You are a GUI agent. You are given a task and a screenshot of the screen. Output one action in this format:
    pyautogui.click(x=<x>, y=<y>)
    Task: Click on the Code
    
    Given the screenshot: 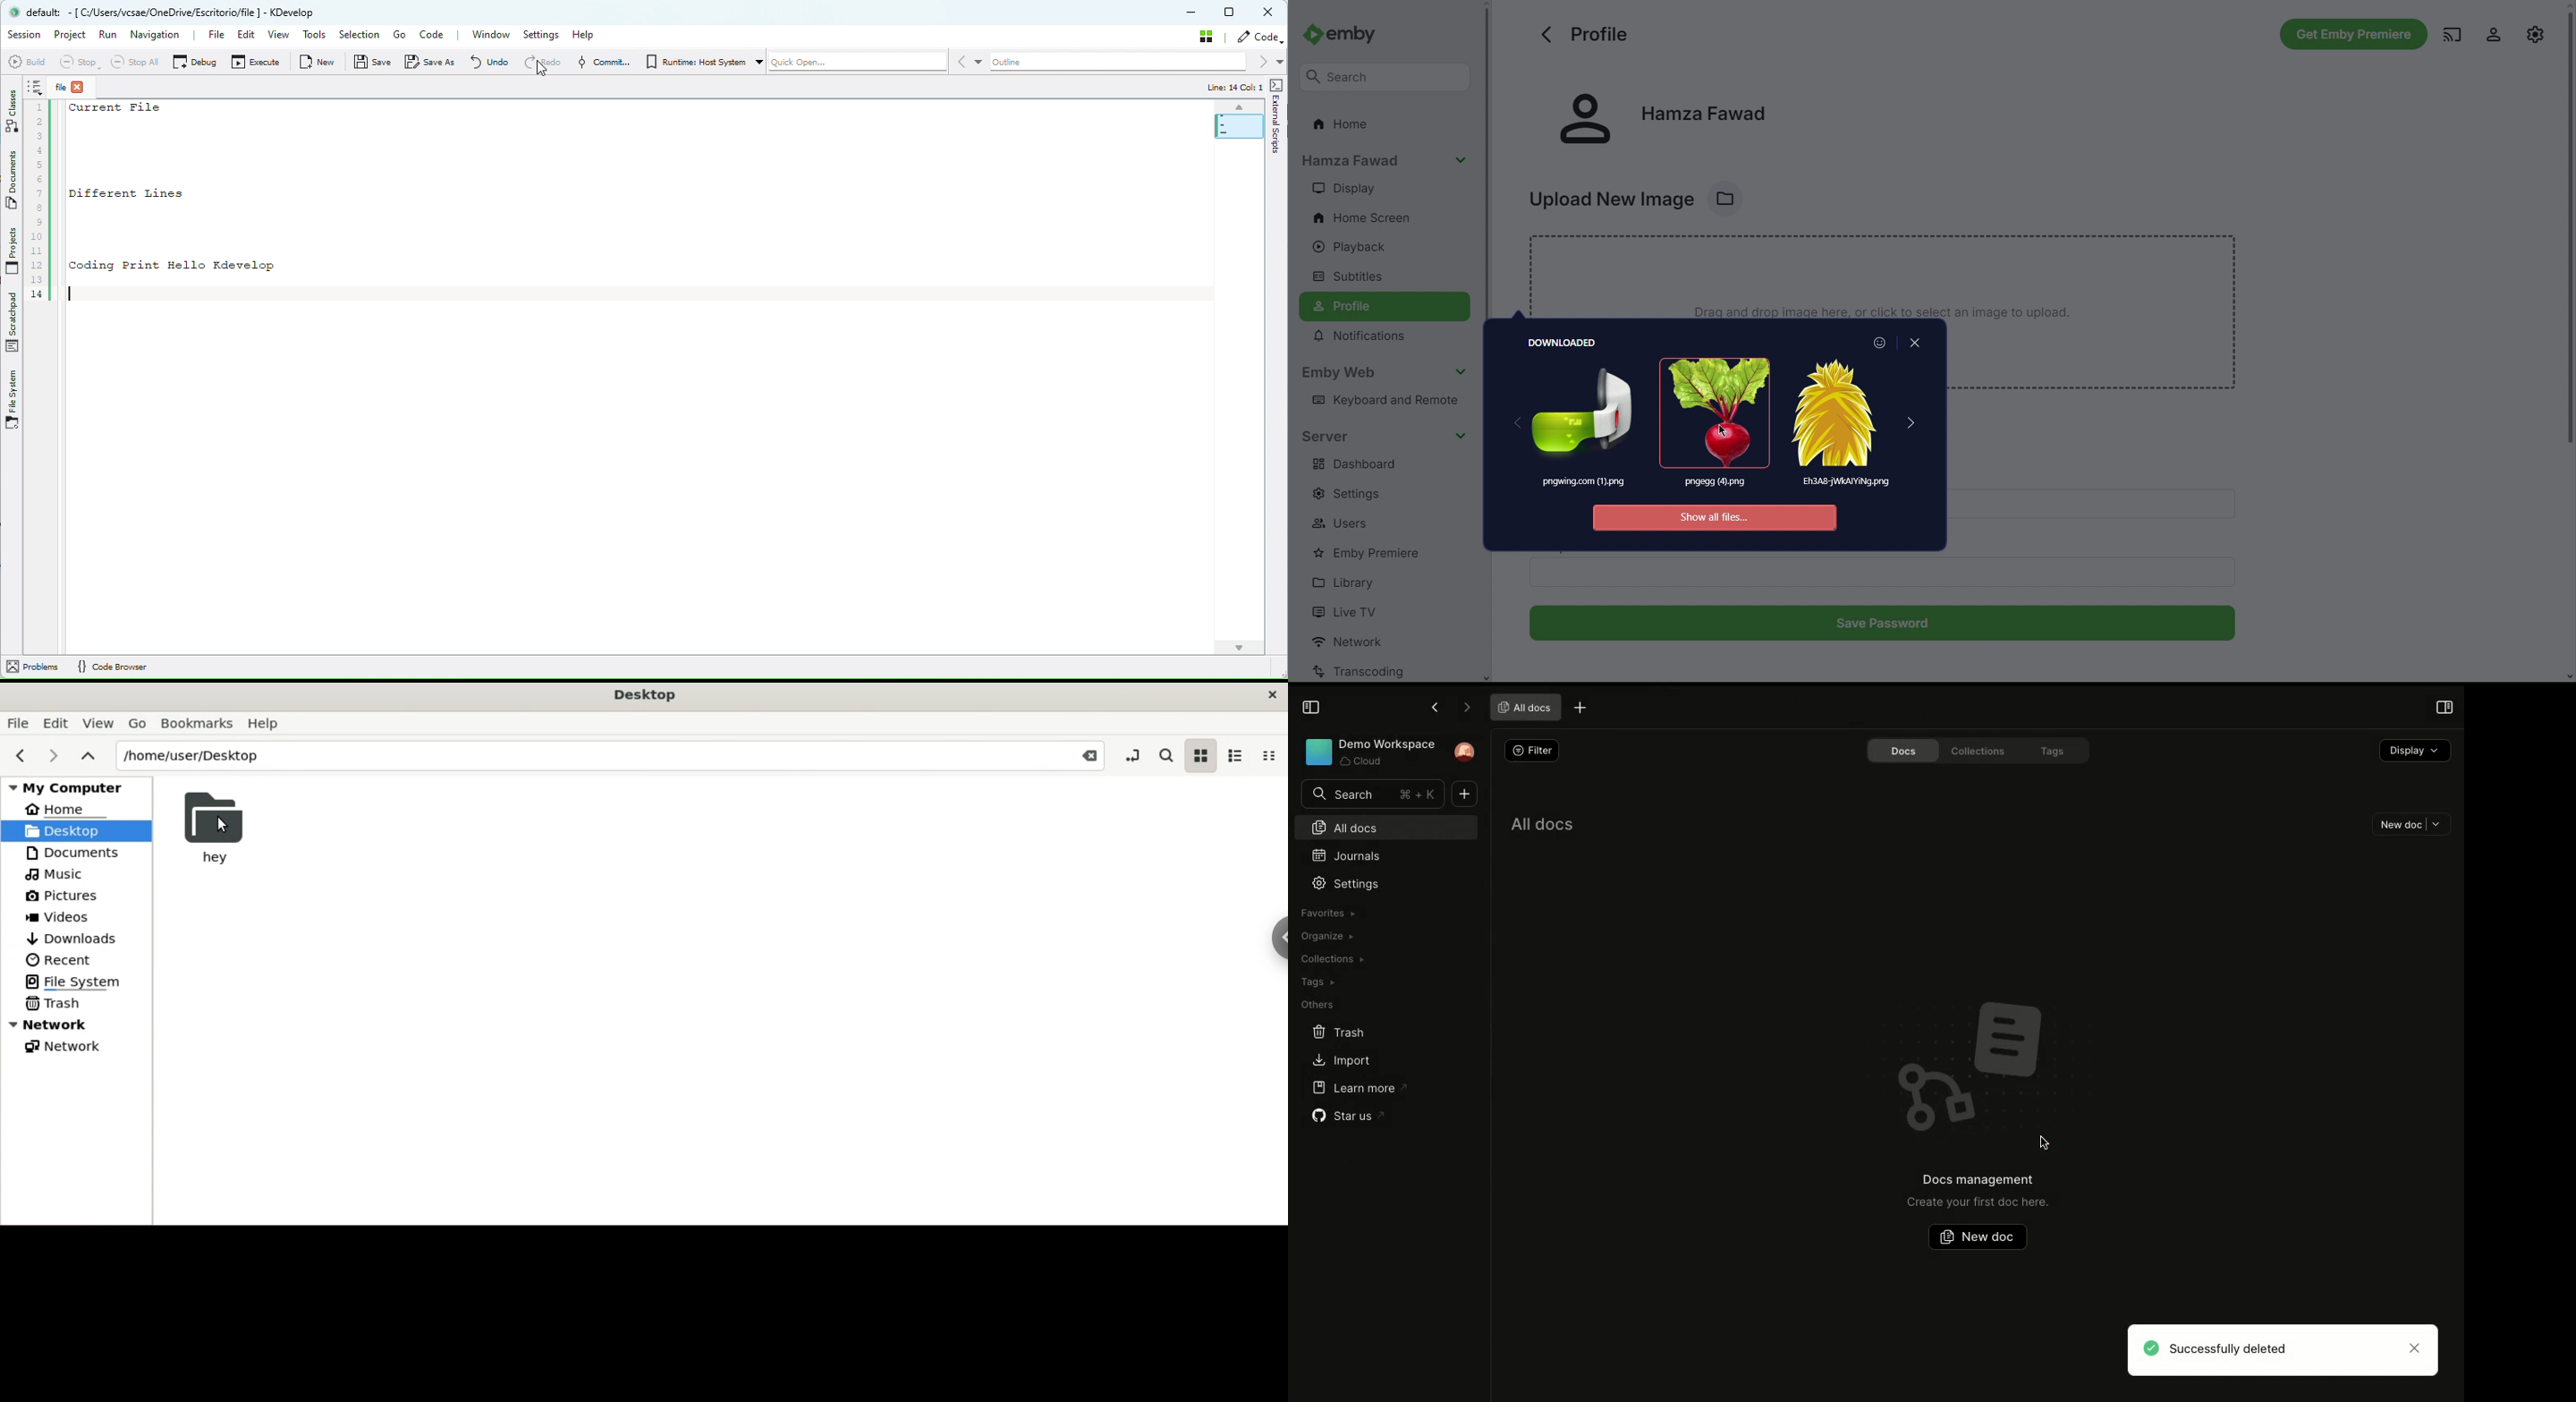 What is the action you would take?
    pyautogui.click(x=435, y=34)
    